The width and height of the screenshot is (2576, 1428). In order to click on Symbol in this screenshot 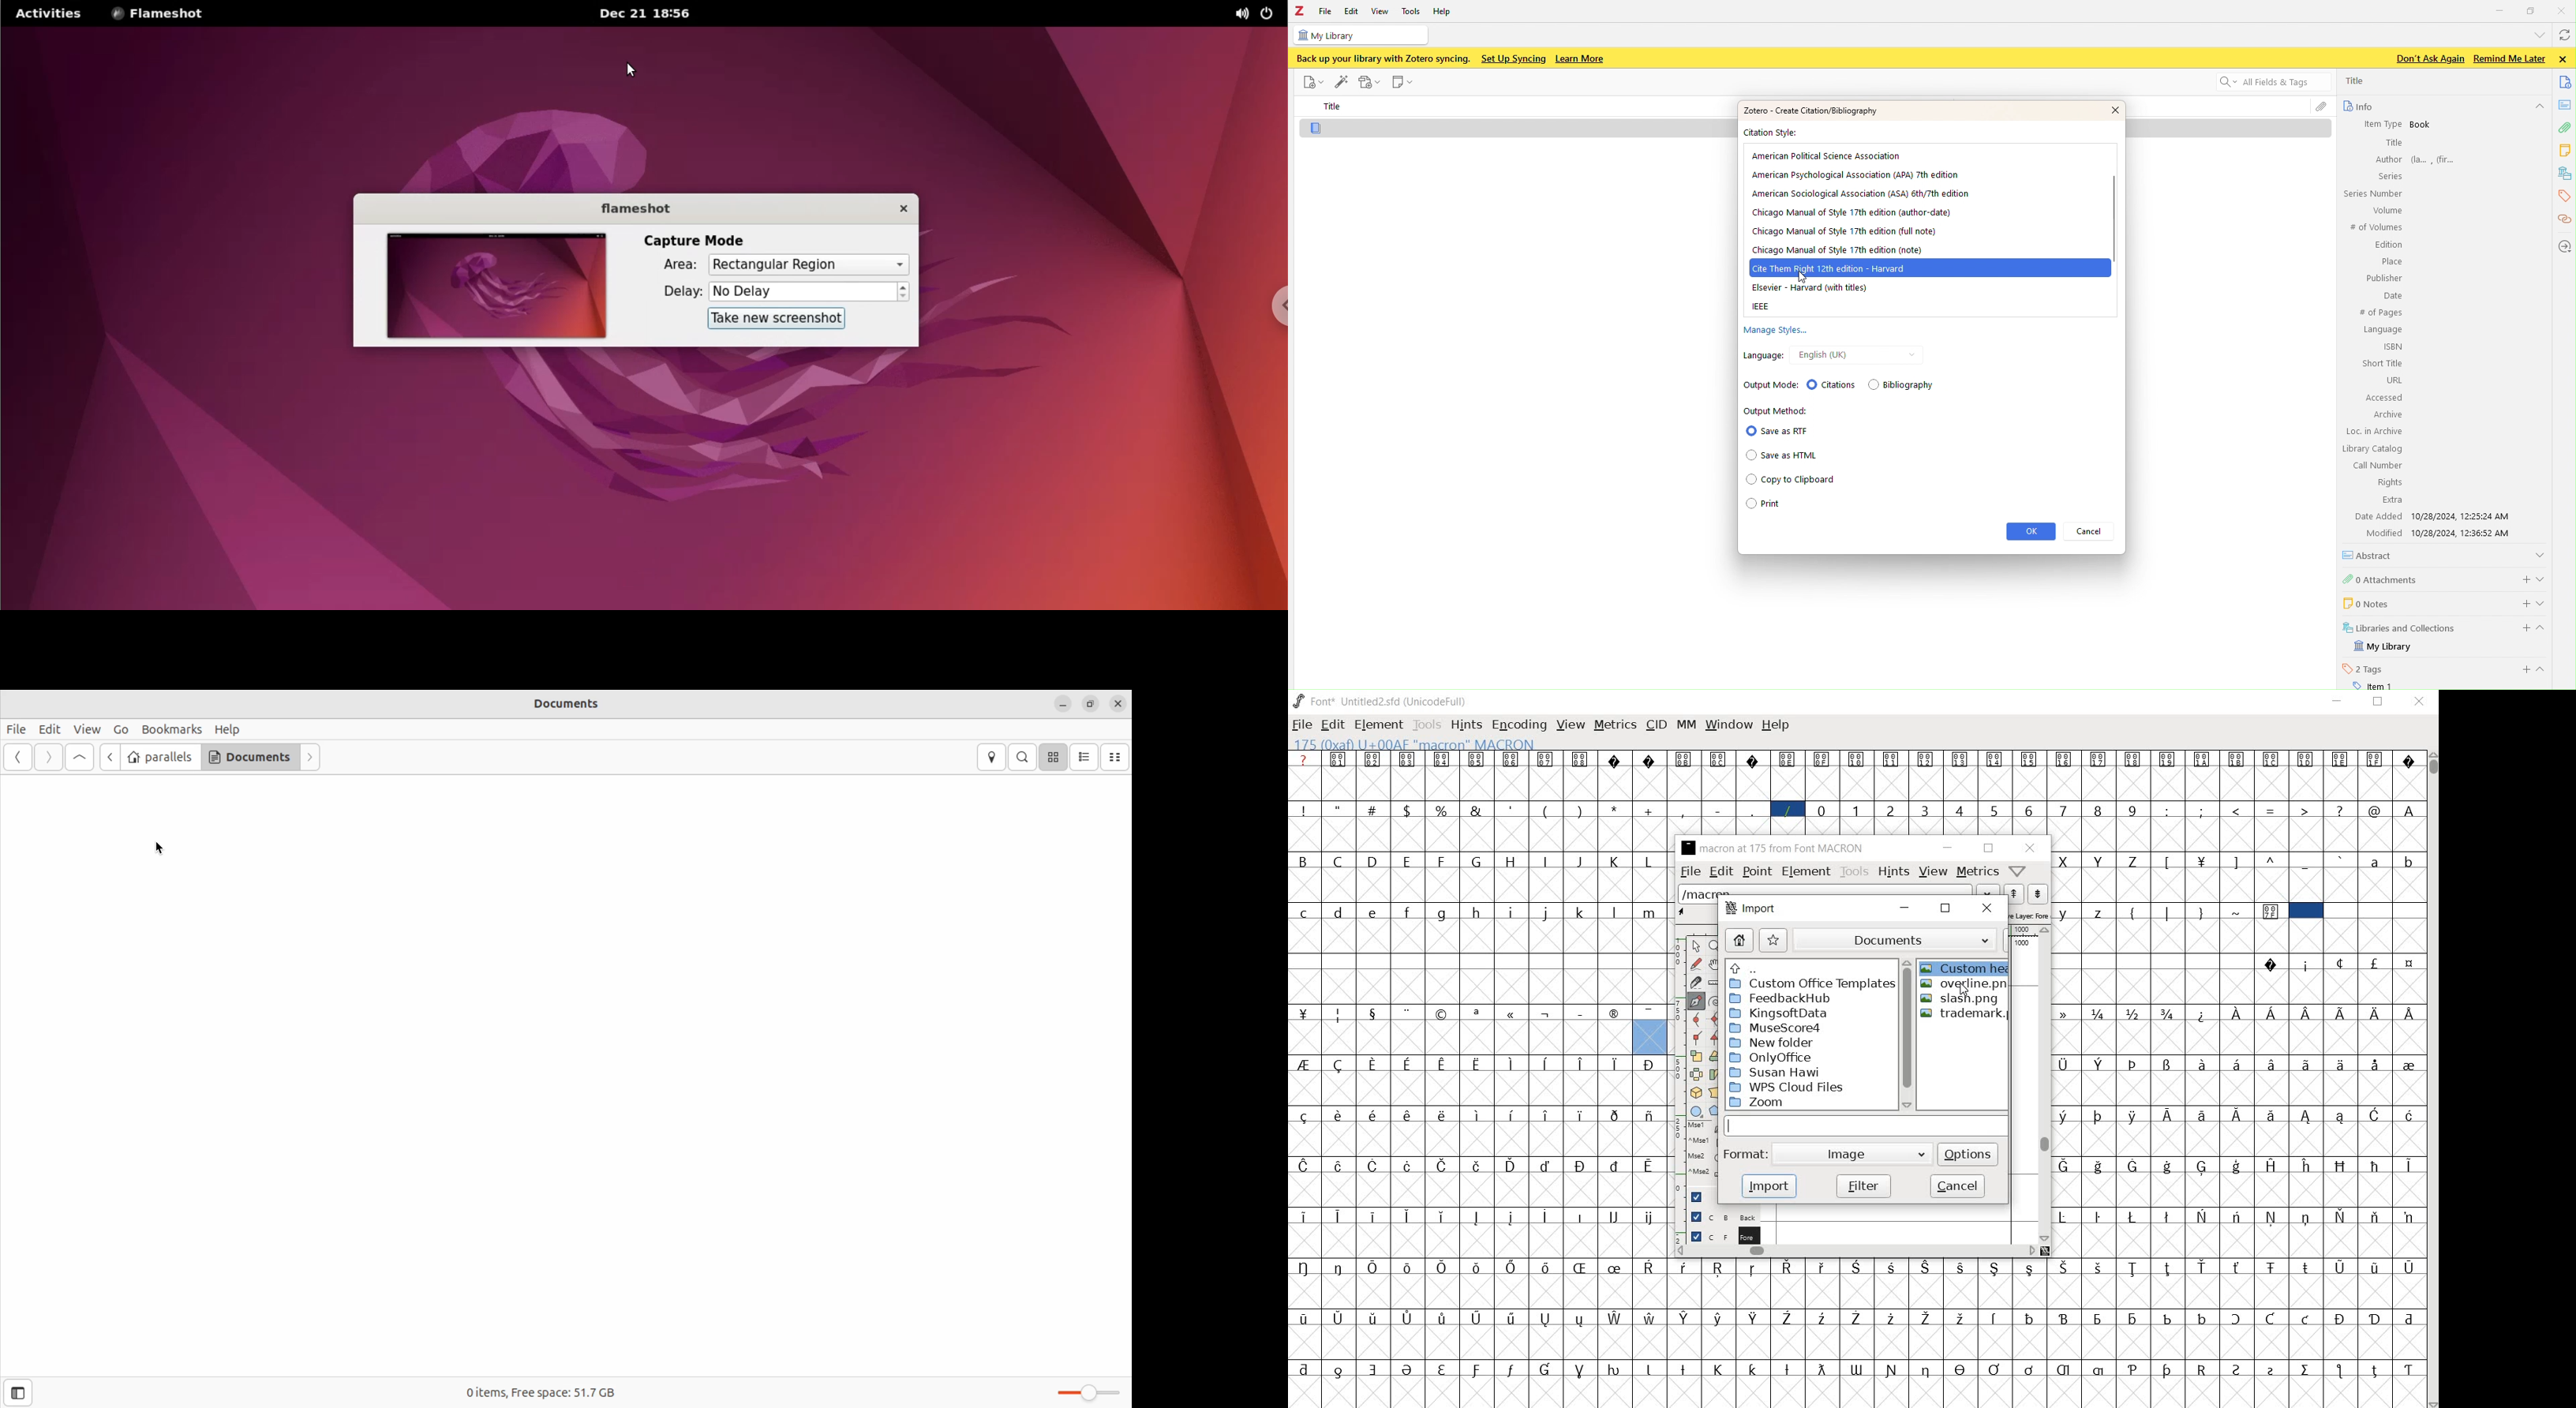, I will do `click(2169, 1215)`.